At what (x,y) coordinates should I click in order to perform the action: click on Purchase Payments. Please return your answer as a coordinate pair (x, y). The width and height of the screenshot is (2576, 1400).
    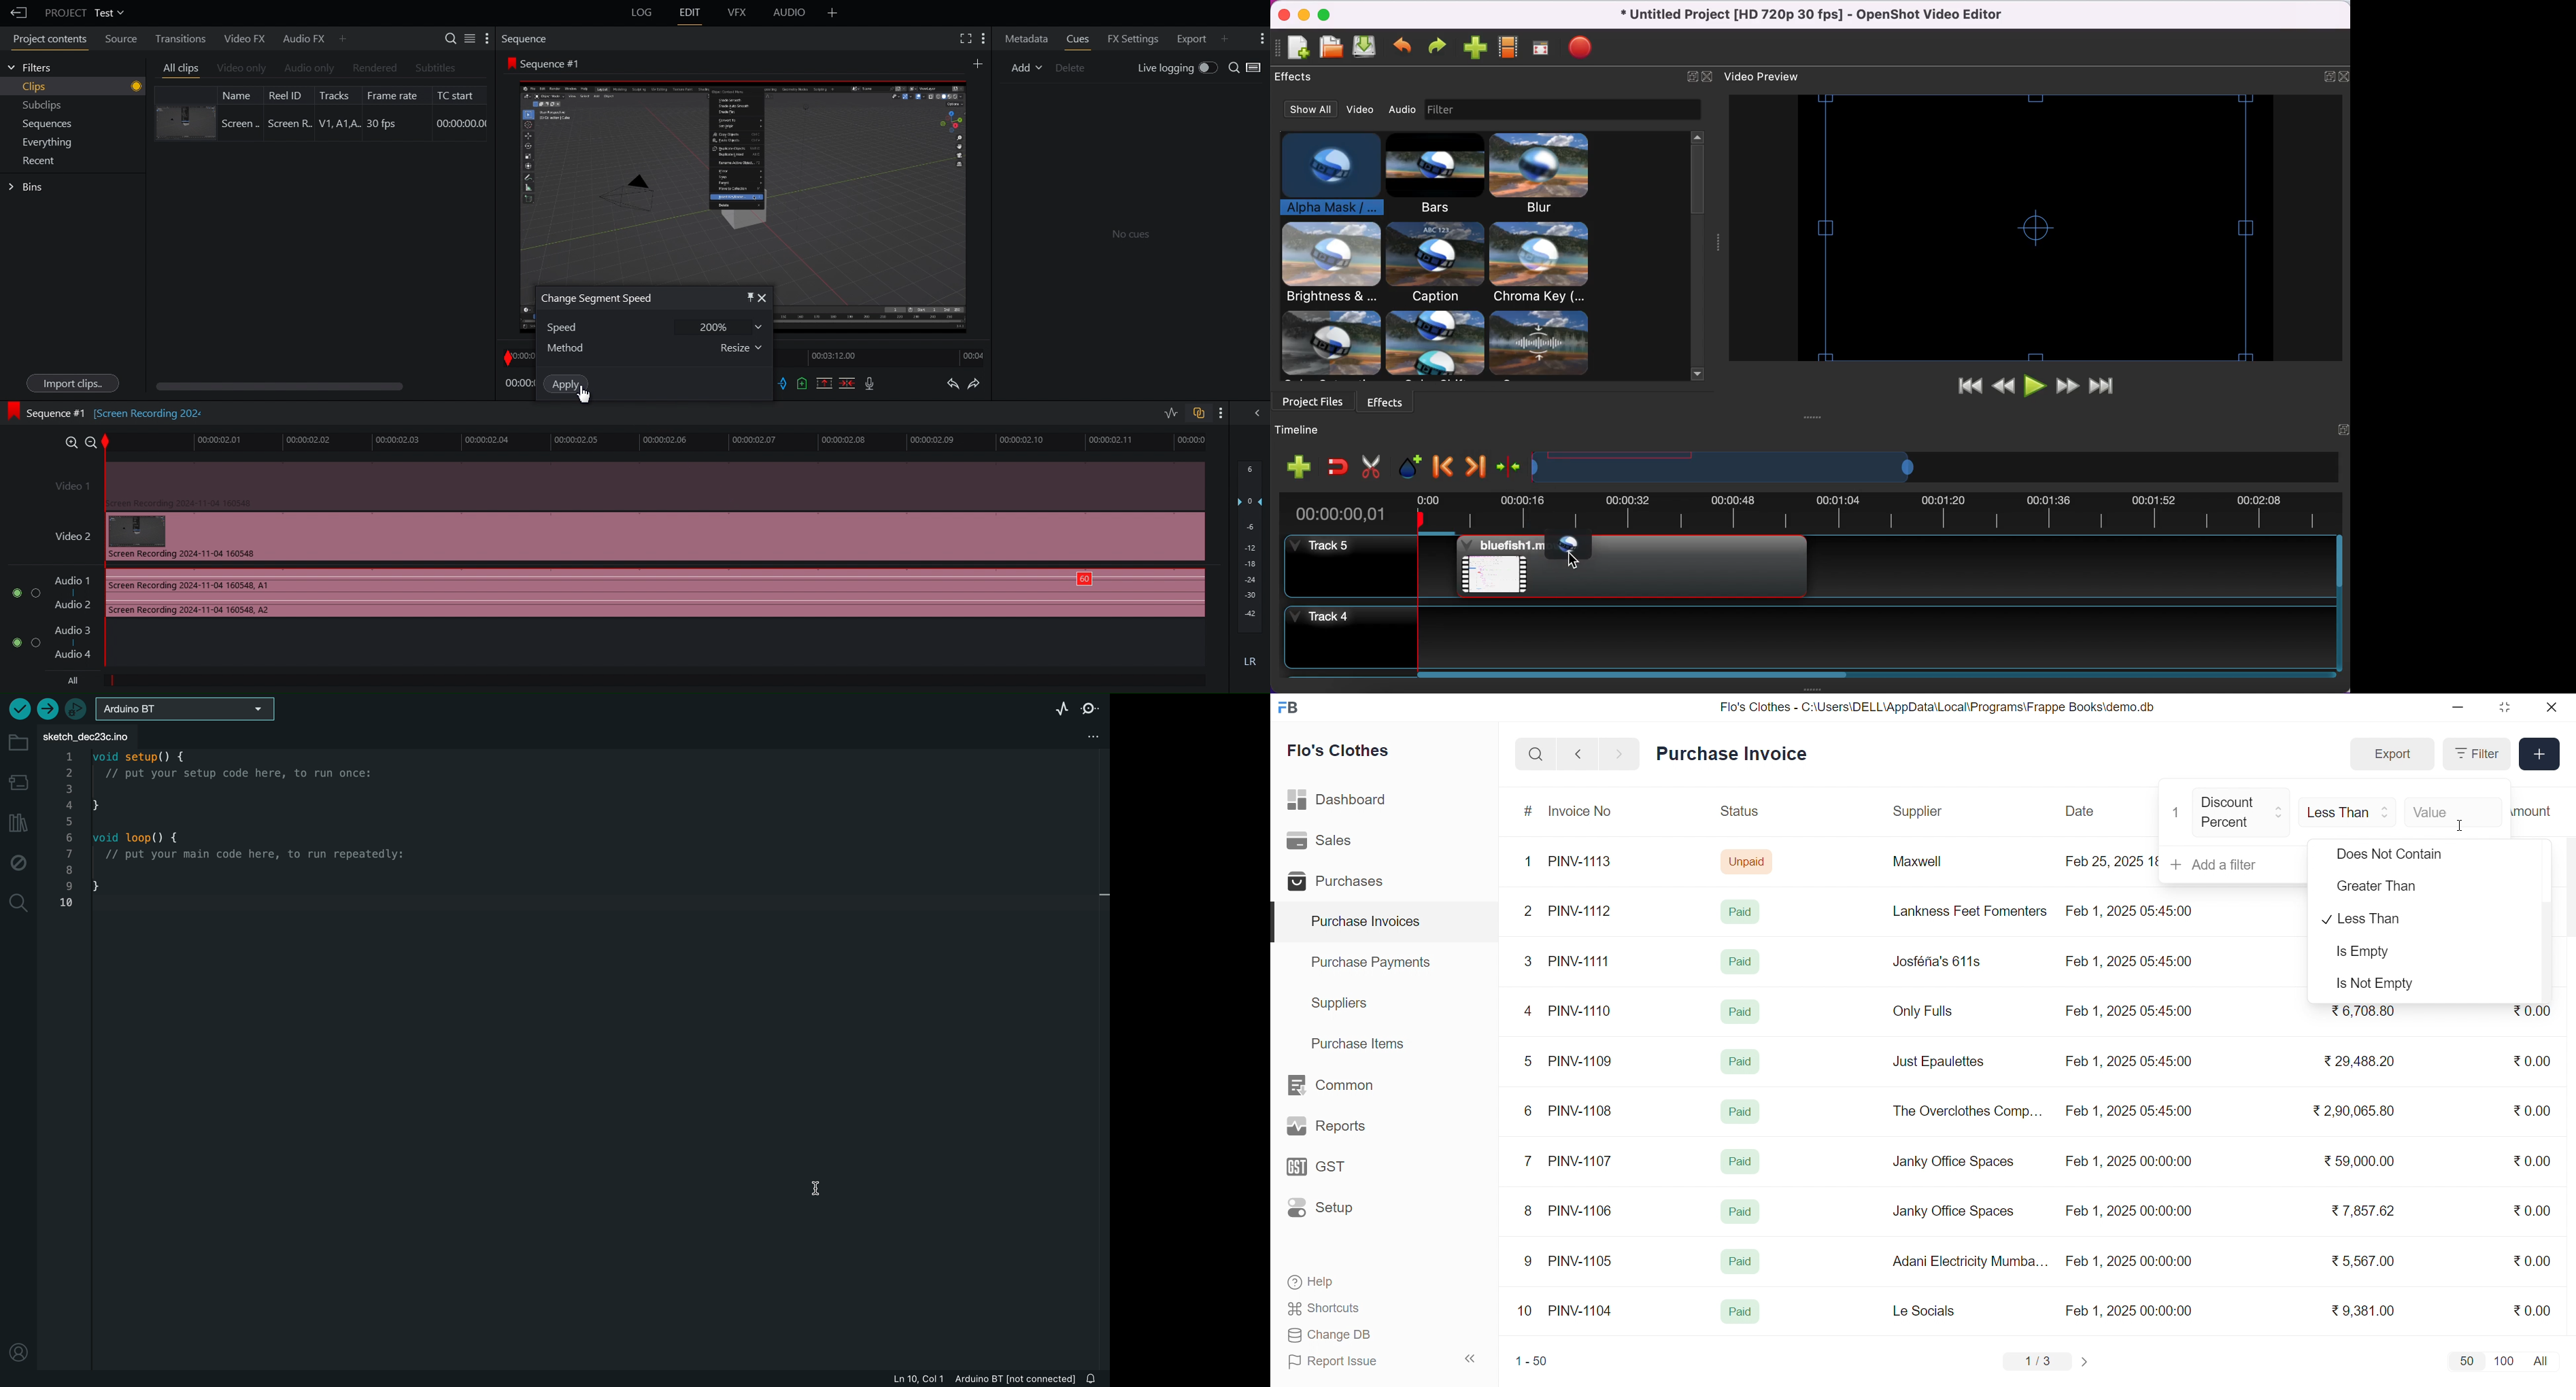
    Looking at the image, I should click on (1375, 961).